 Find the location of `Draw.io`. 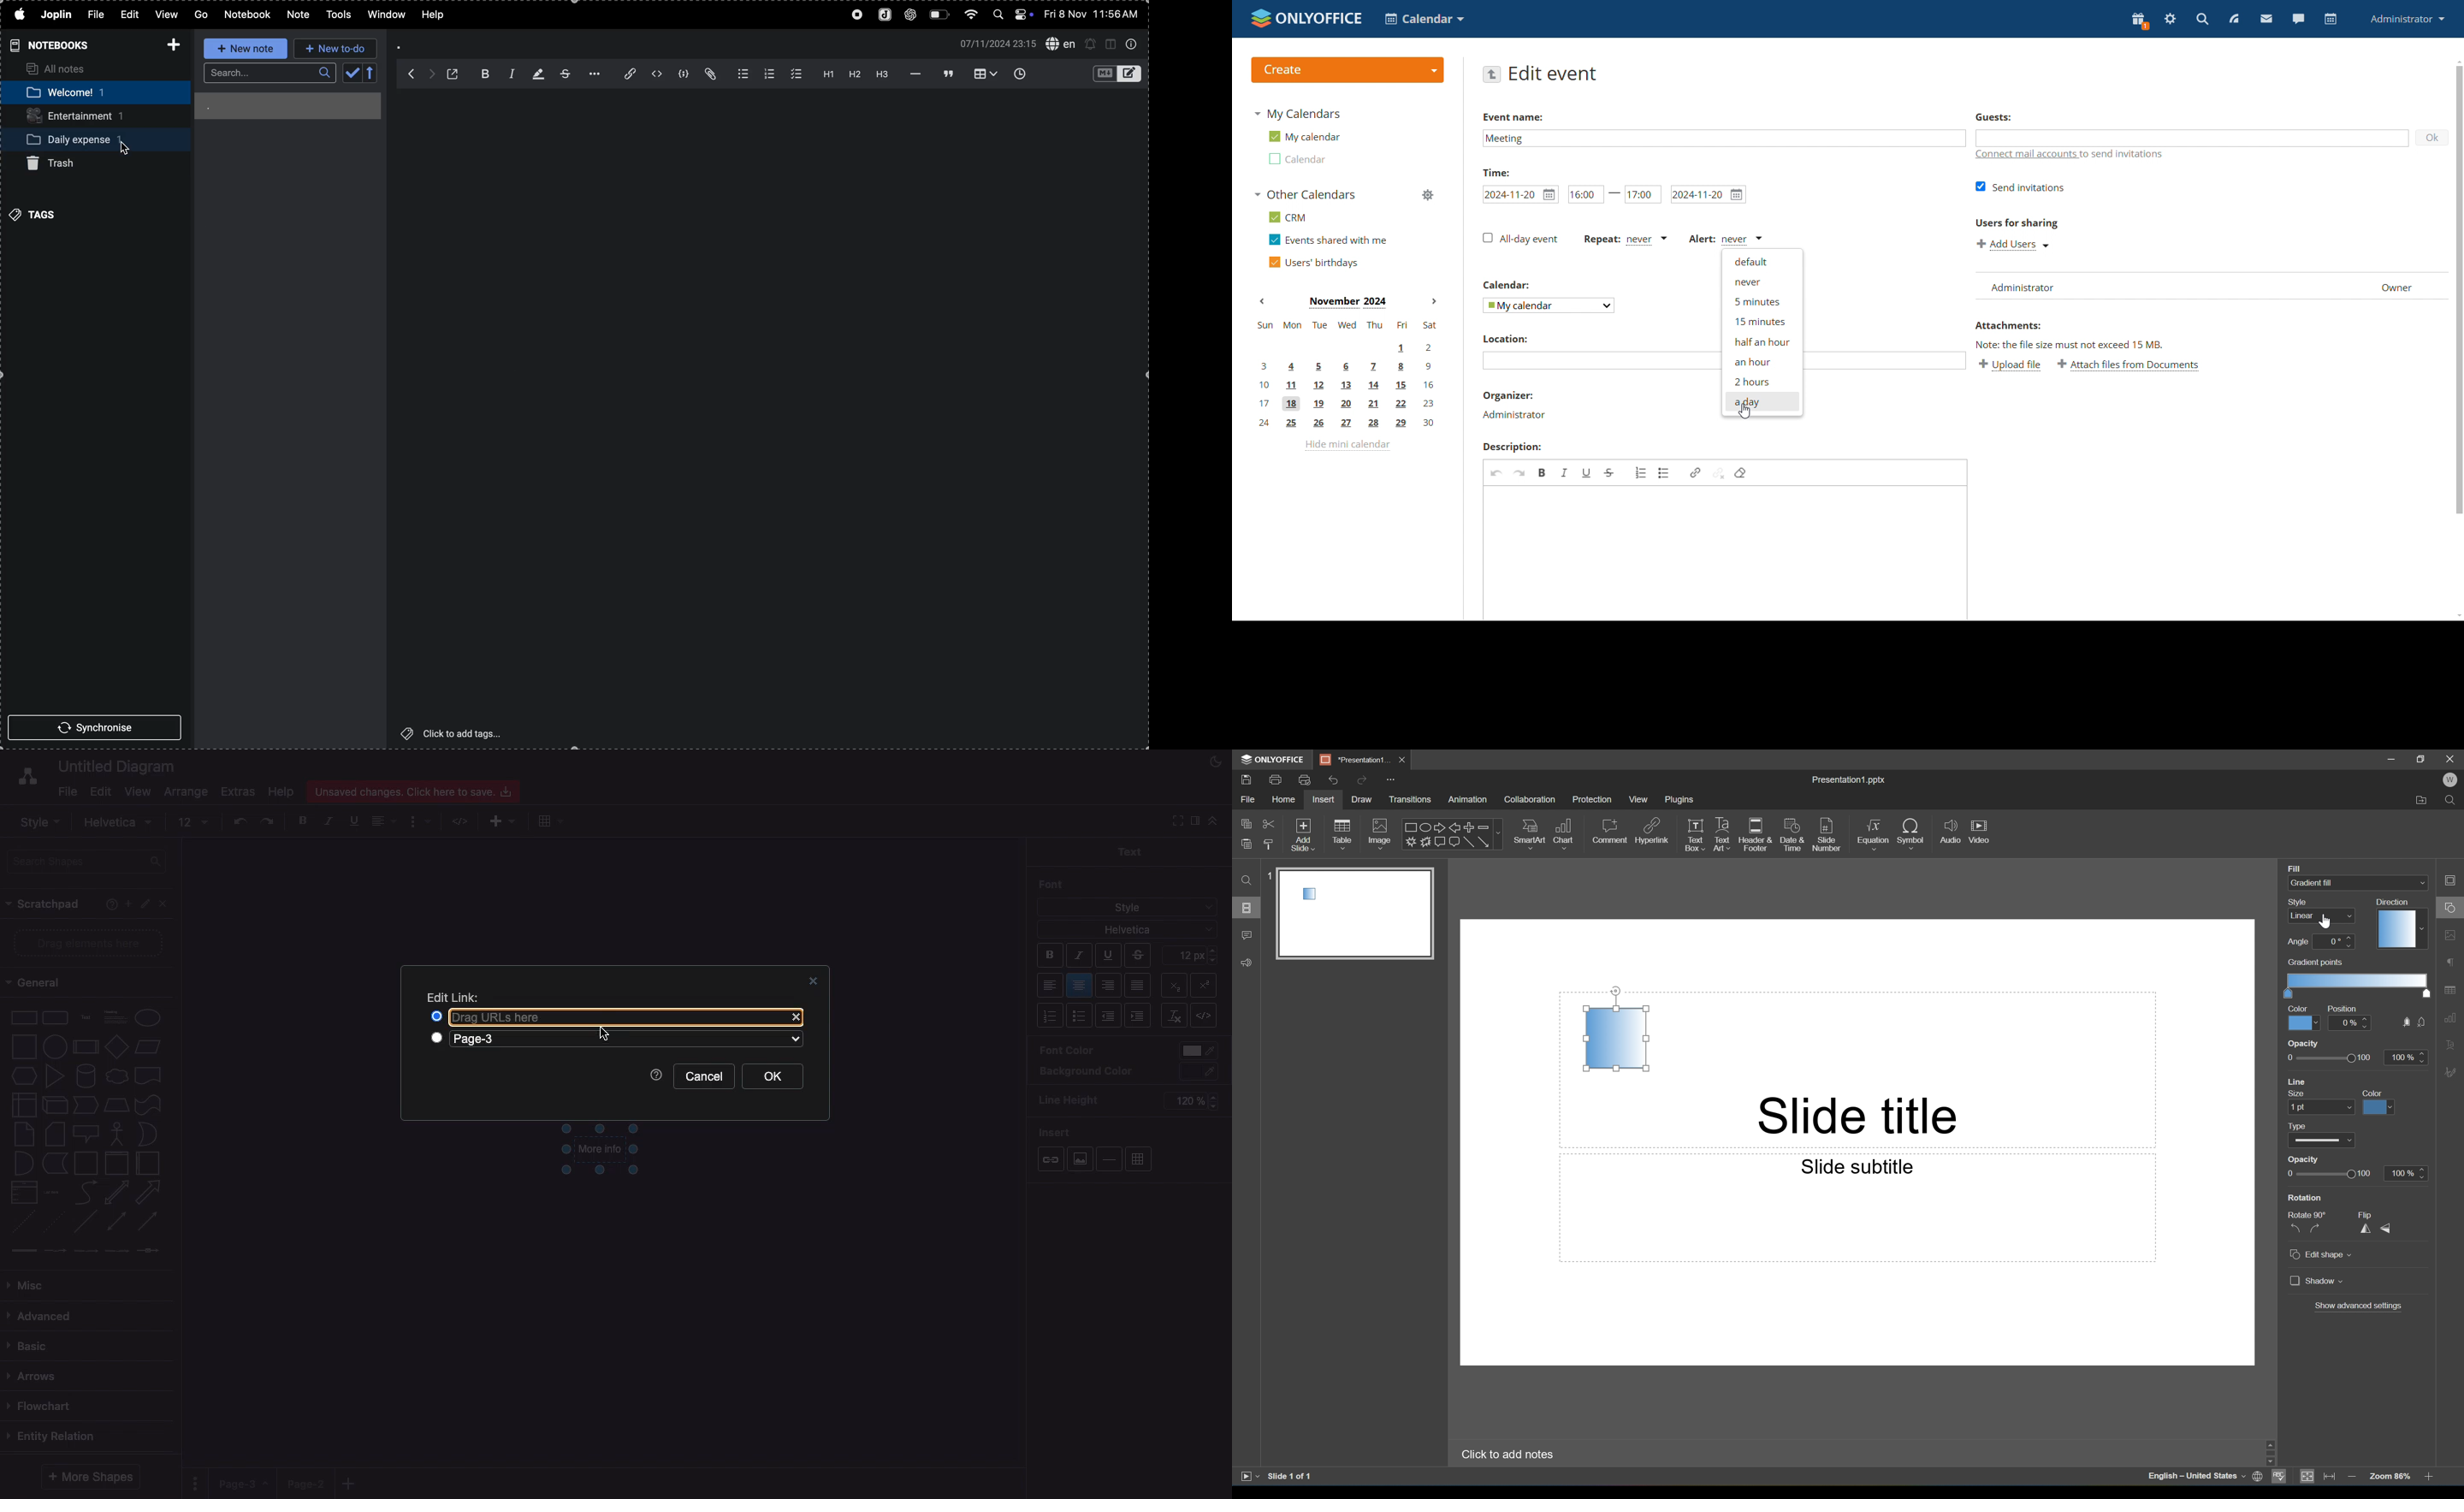

Draw.io is located at coordinates (19, 779).